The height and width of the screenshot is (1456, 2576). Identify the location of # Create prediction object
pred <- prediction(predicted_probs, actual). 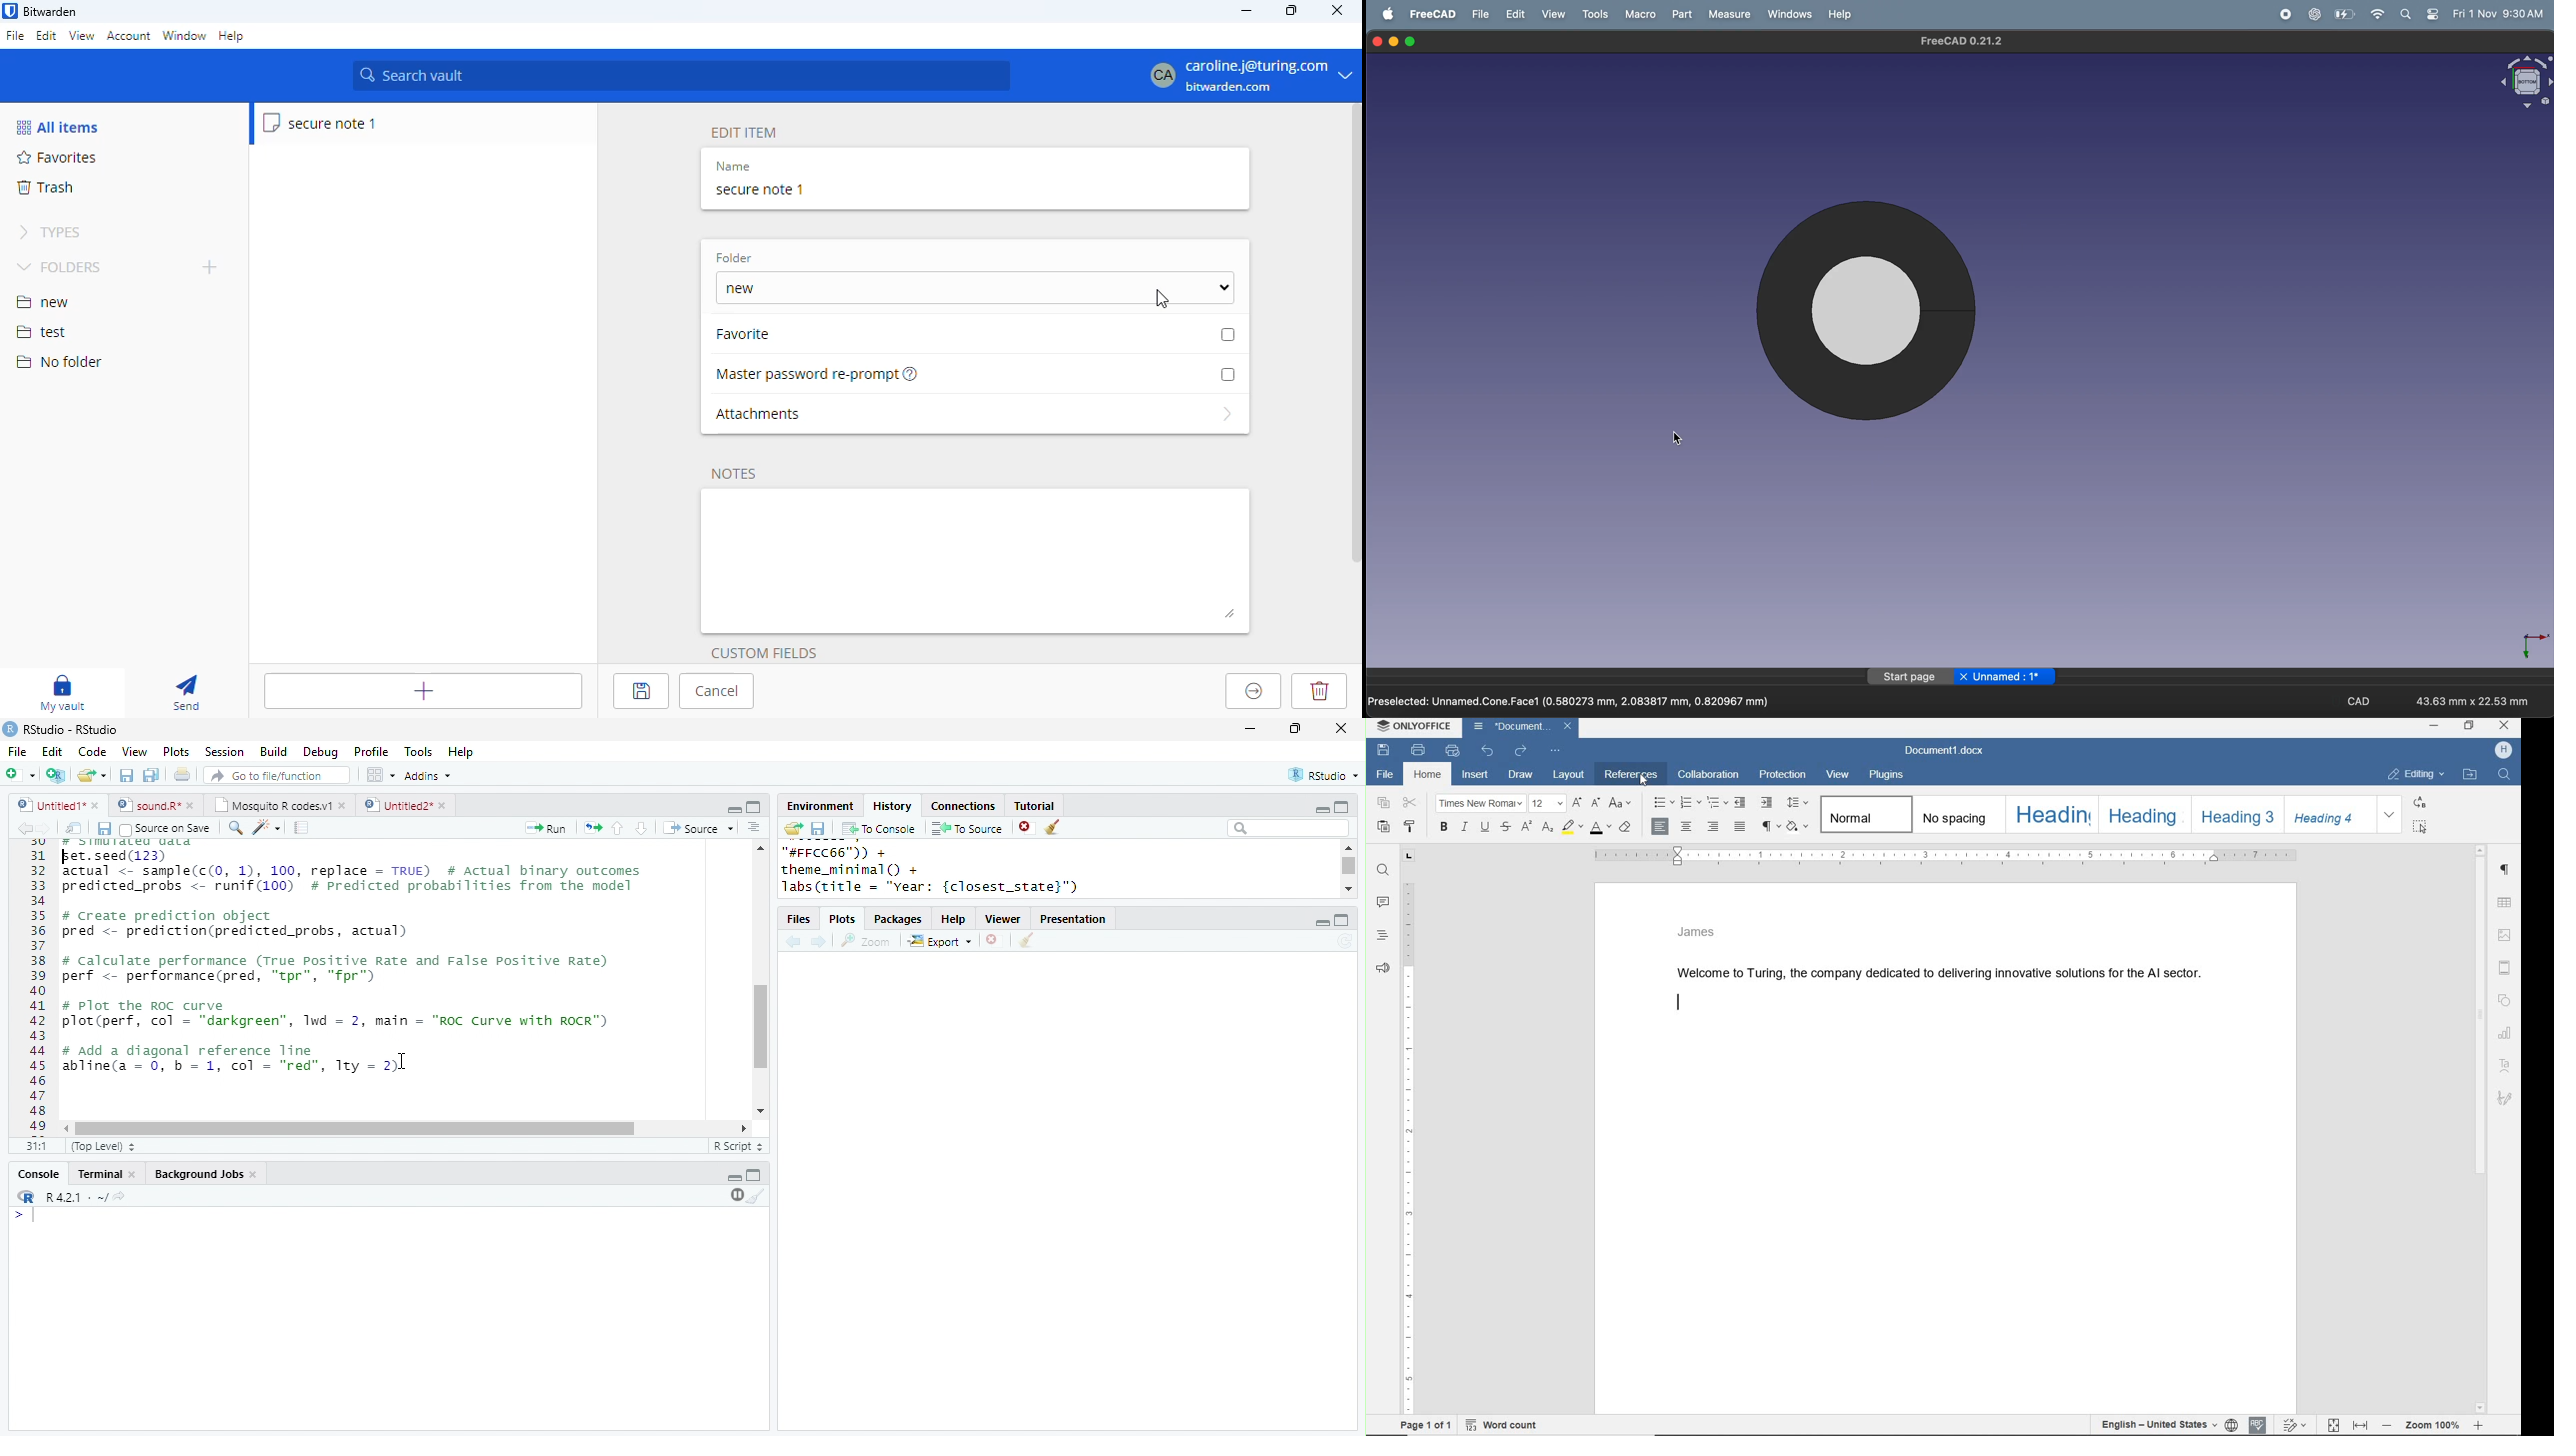
(234, 925).